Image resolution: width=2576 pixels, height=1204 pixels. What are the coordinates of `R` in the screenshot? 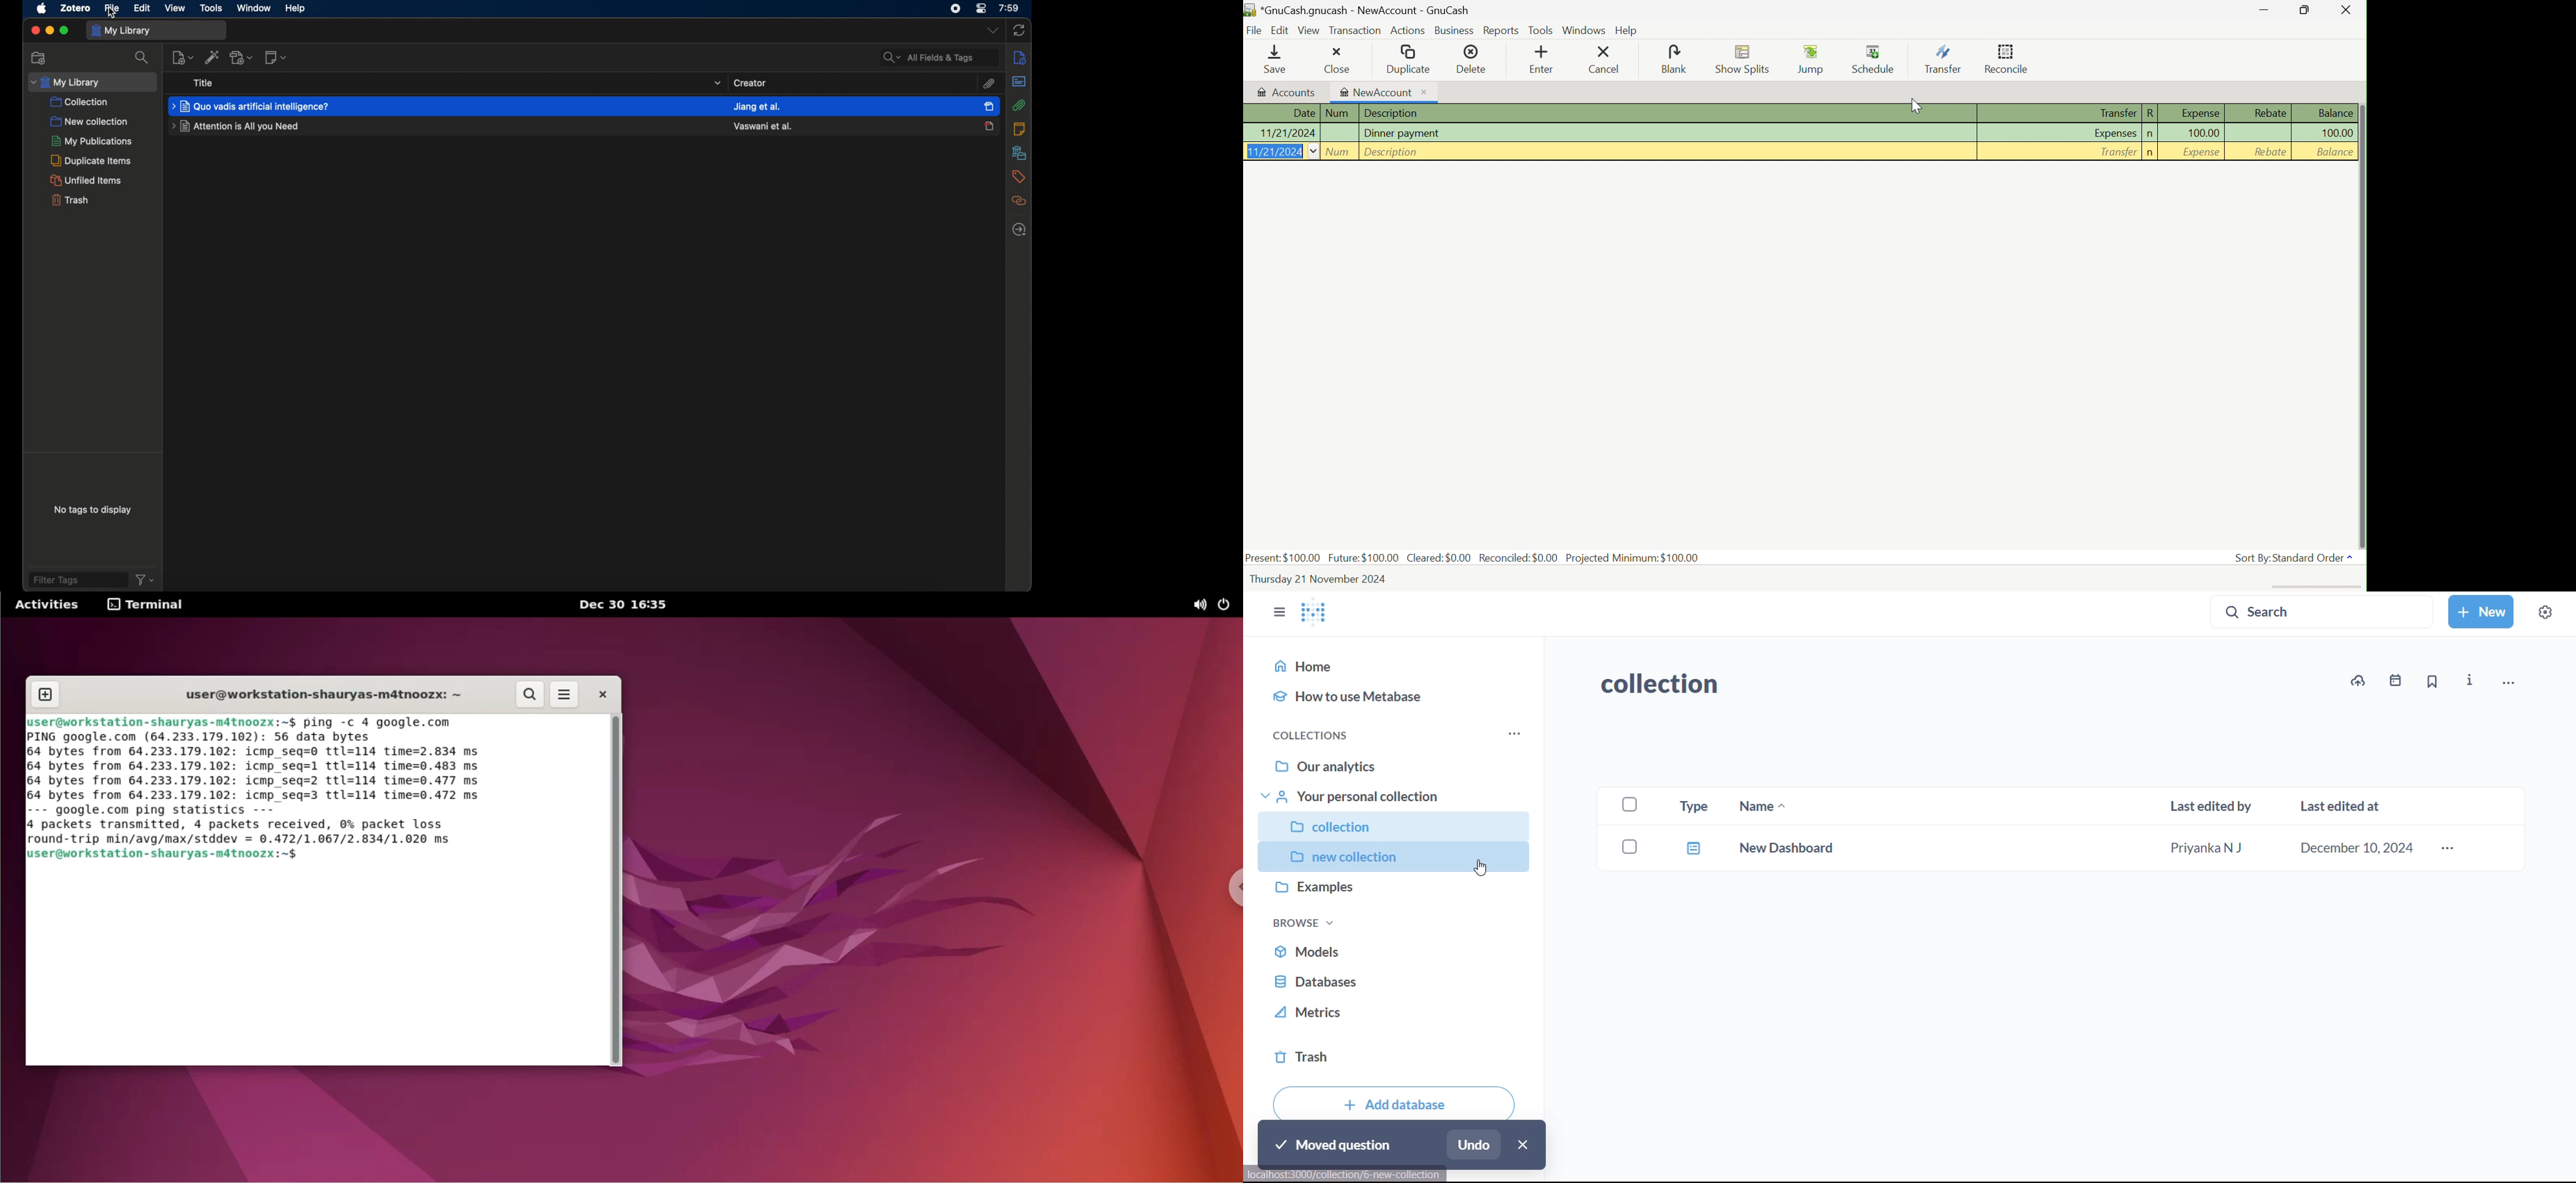 It's located at (2151, 114).